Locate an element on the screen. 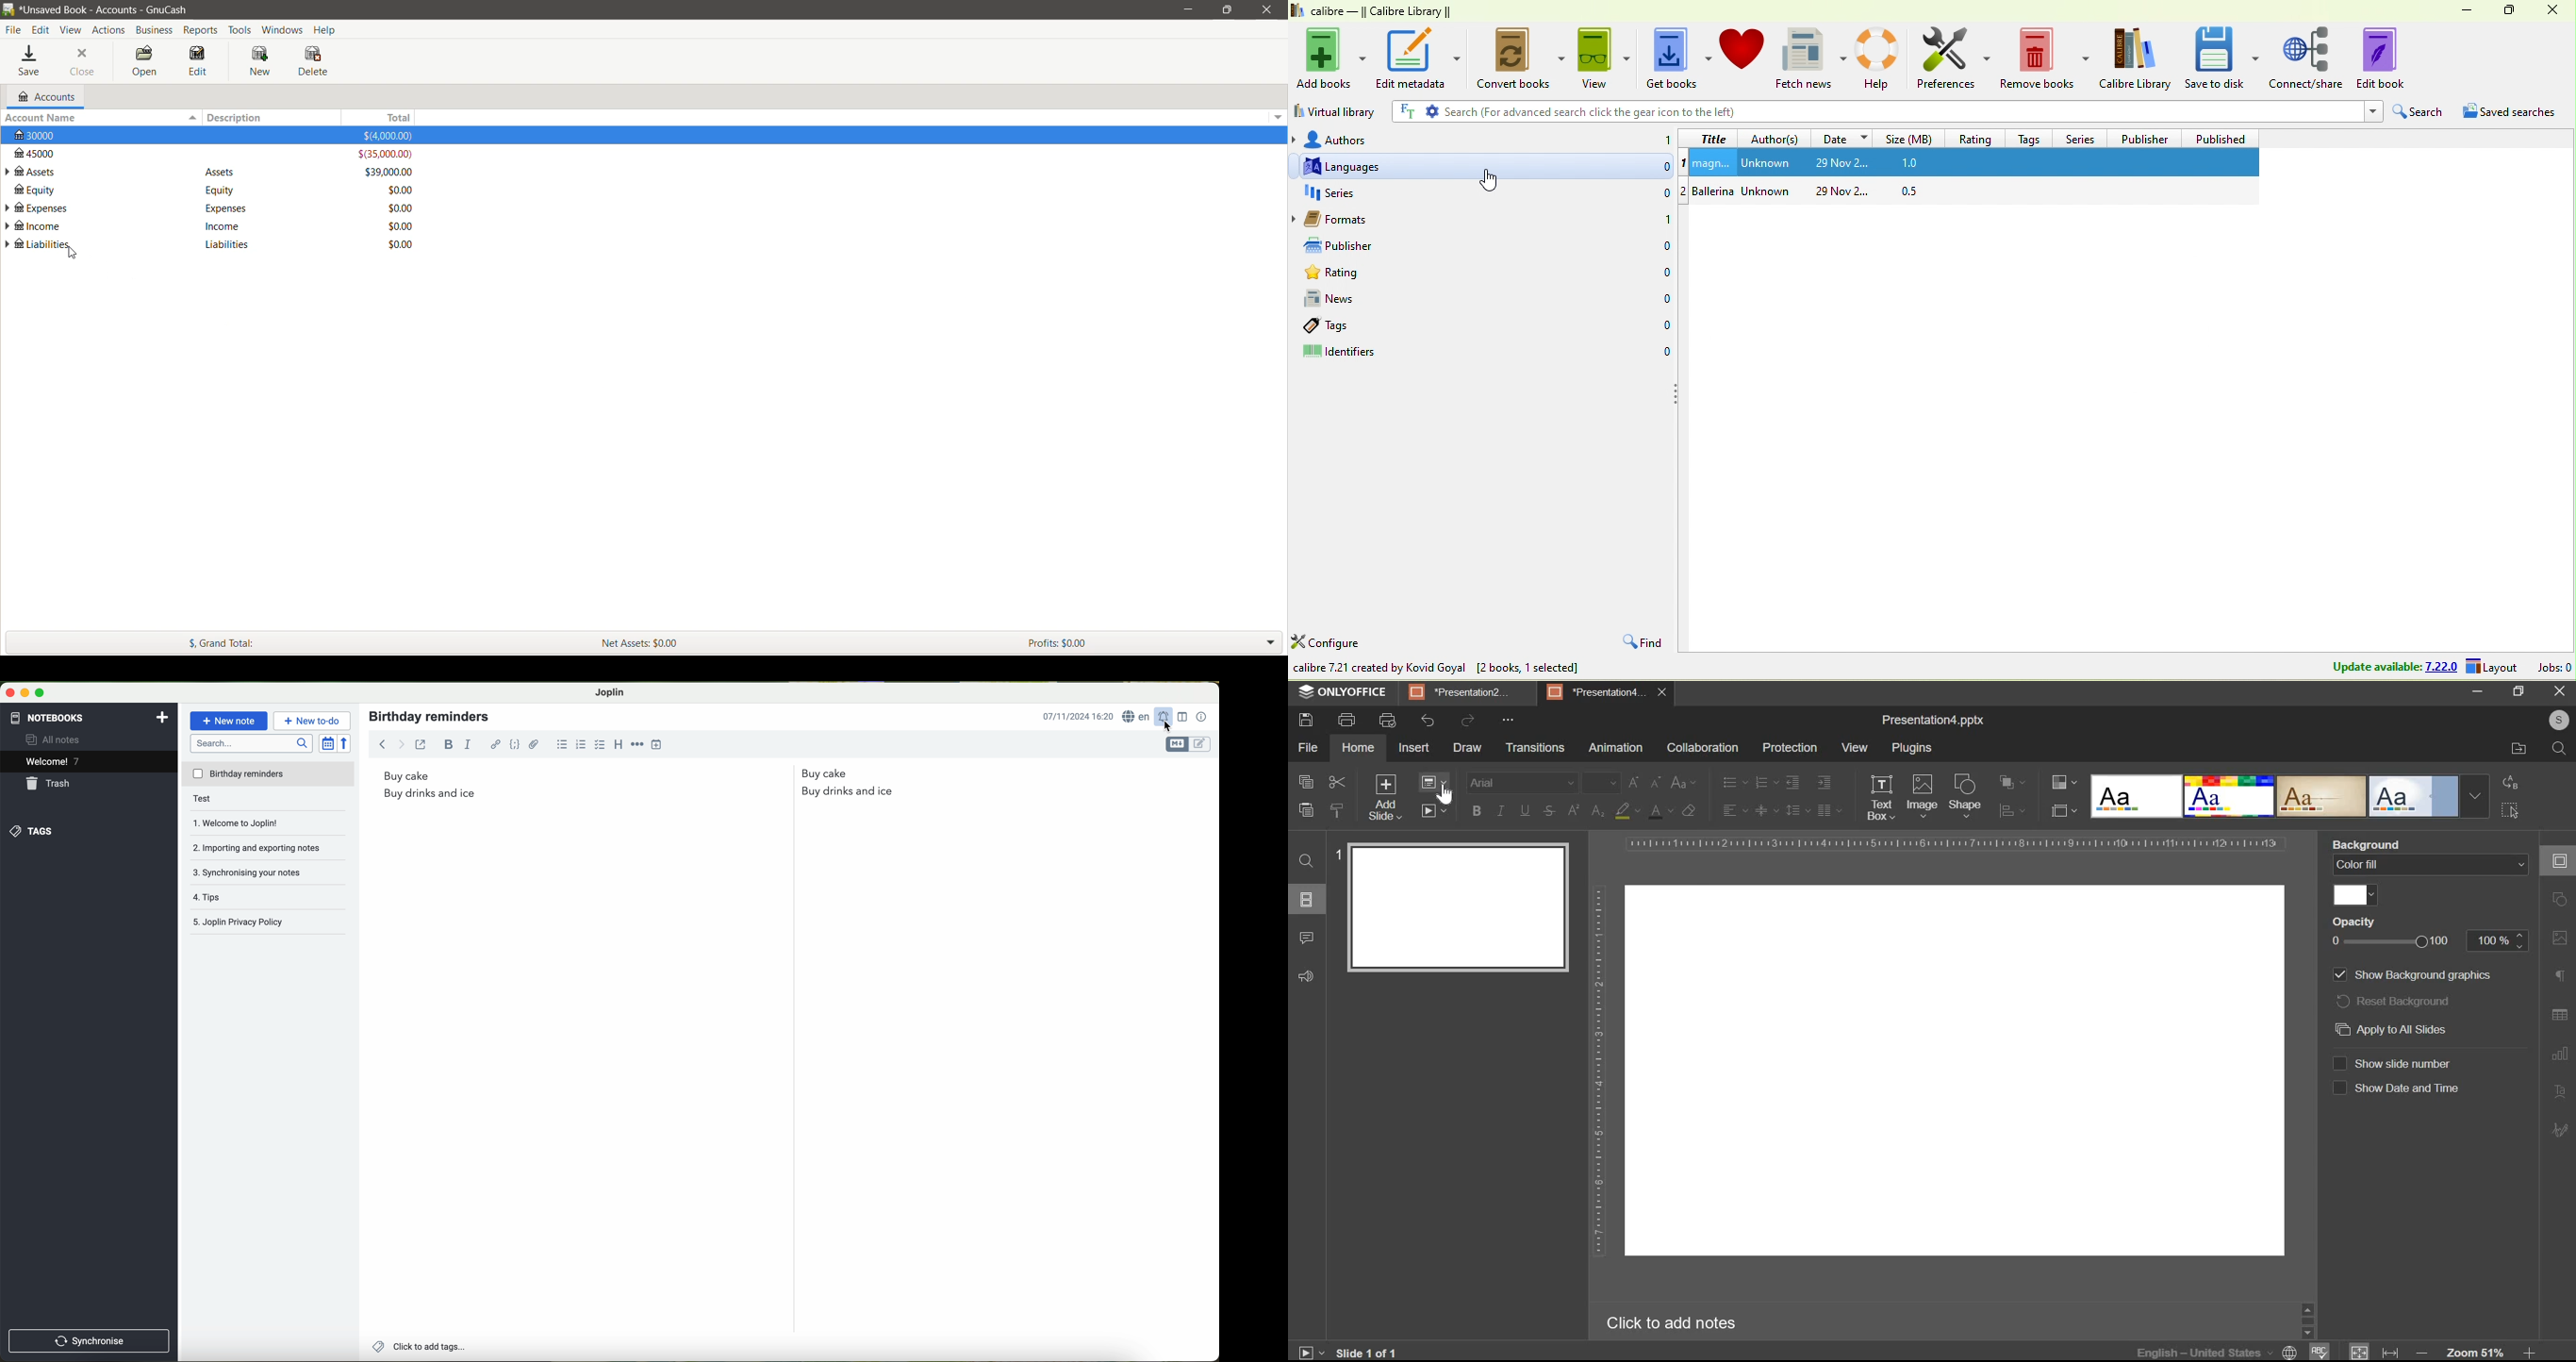 The width and height of the screenshot is (2576, 1372). undo is located at coordinates (1425, 721).